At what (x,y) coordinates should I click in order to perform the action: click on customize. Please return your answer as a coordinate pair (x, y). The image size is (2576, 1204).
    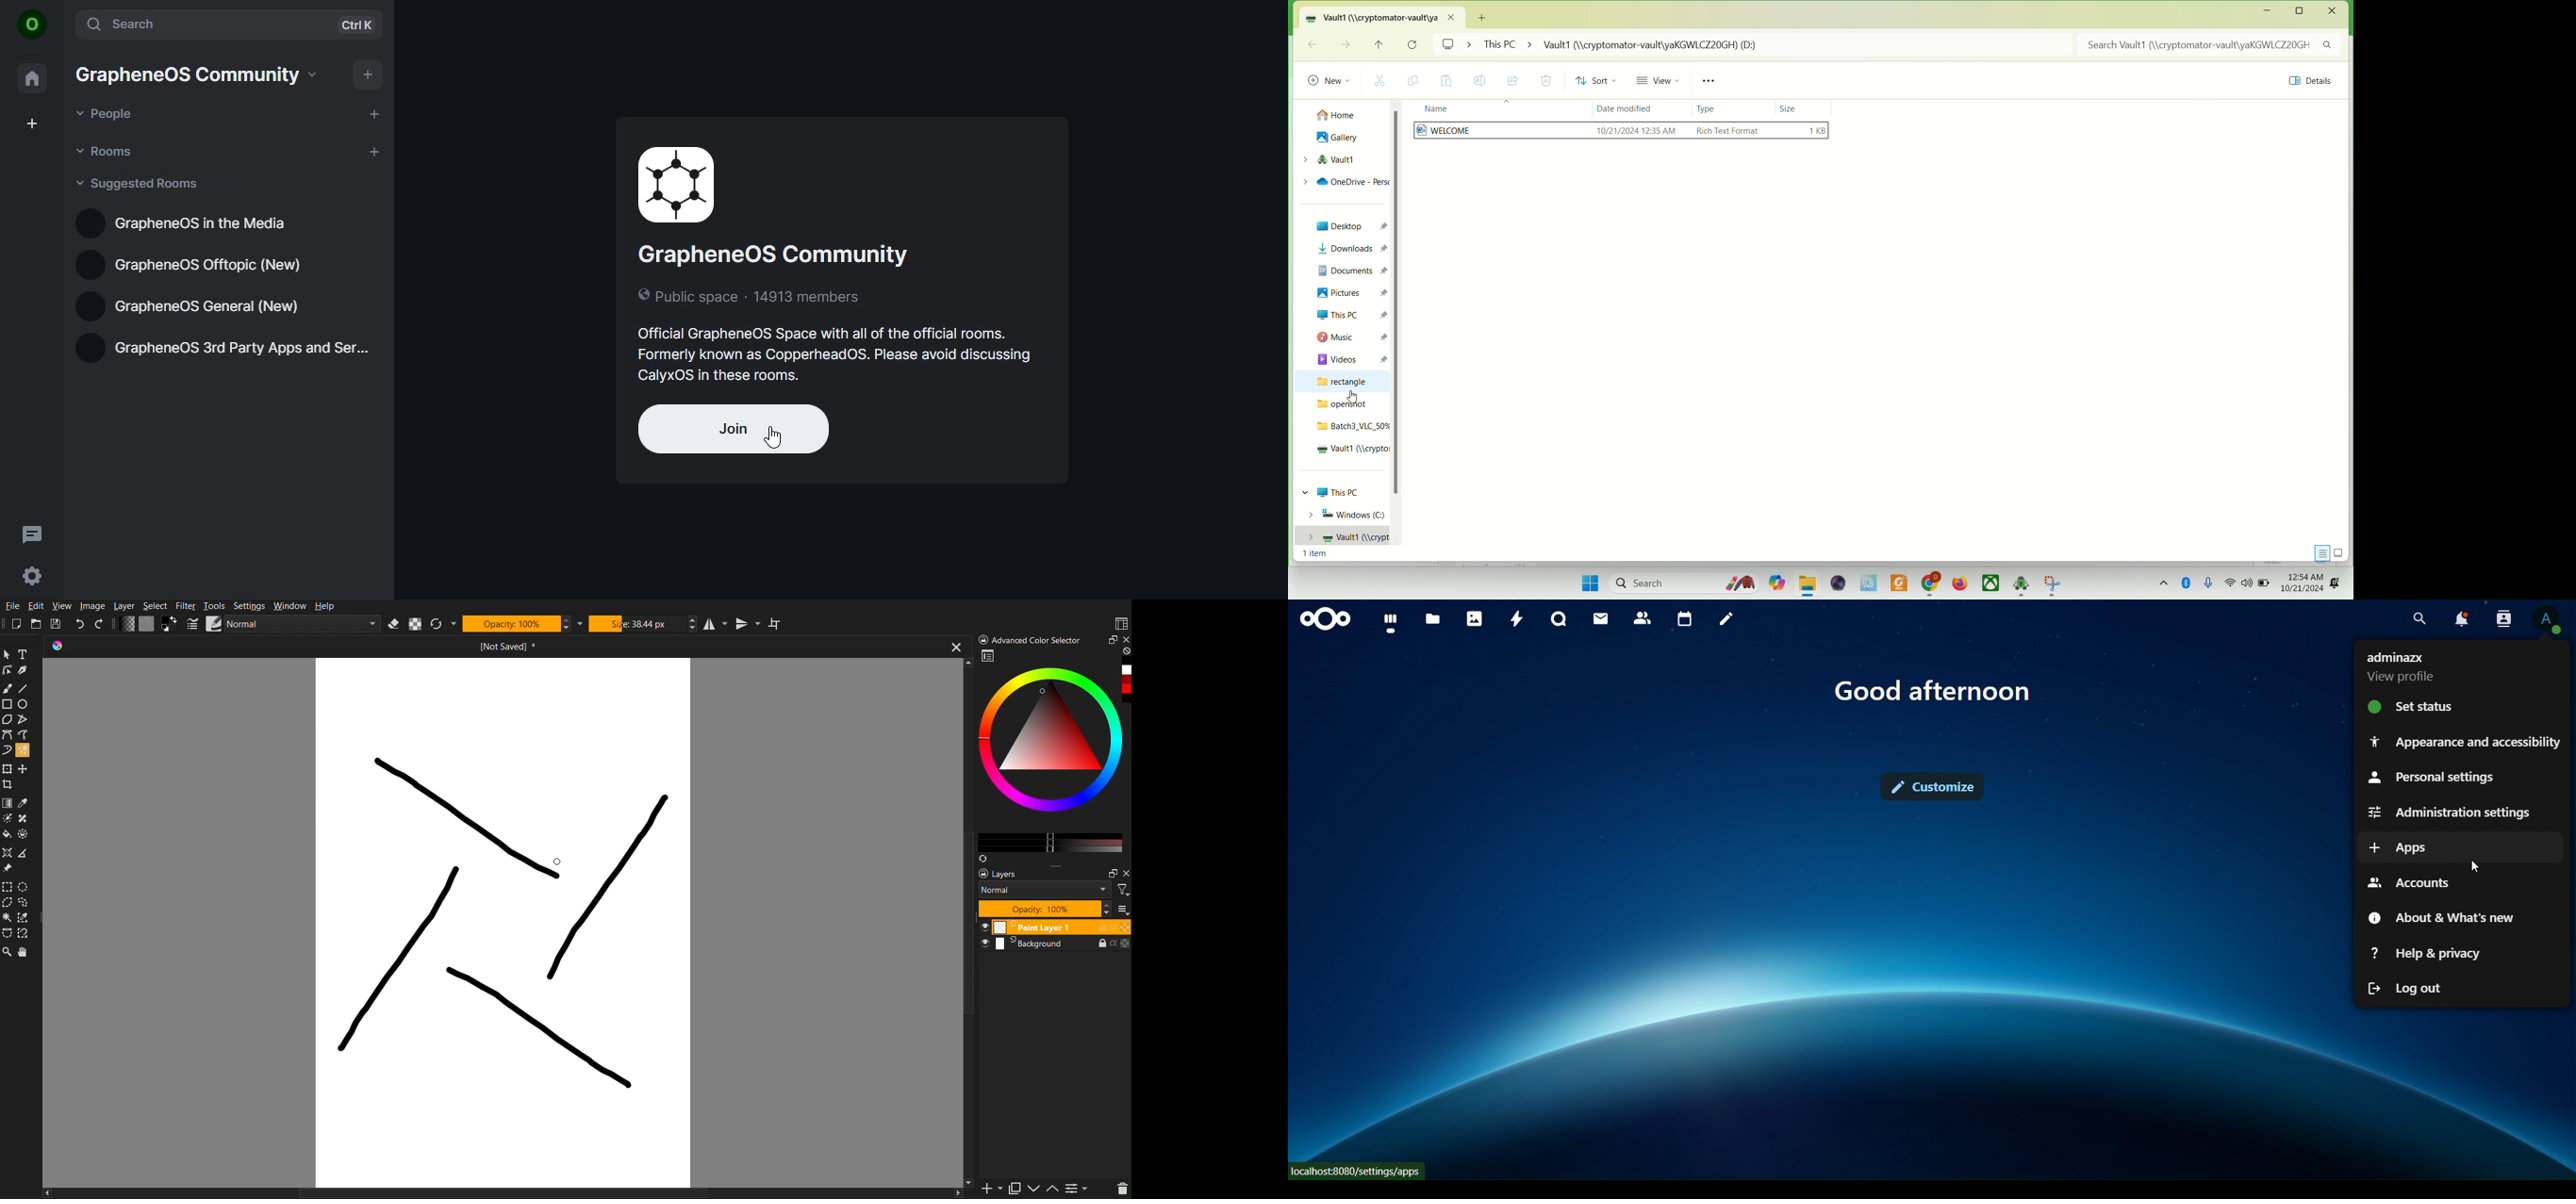
    Looking at the image, I should click on (1937, 784).